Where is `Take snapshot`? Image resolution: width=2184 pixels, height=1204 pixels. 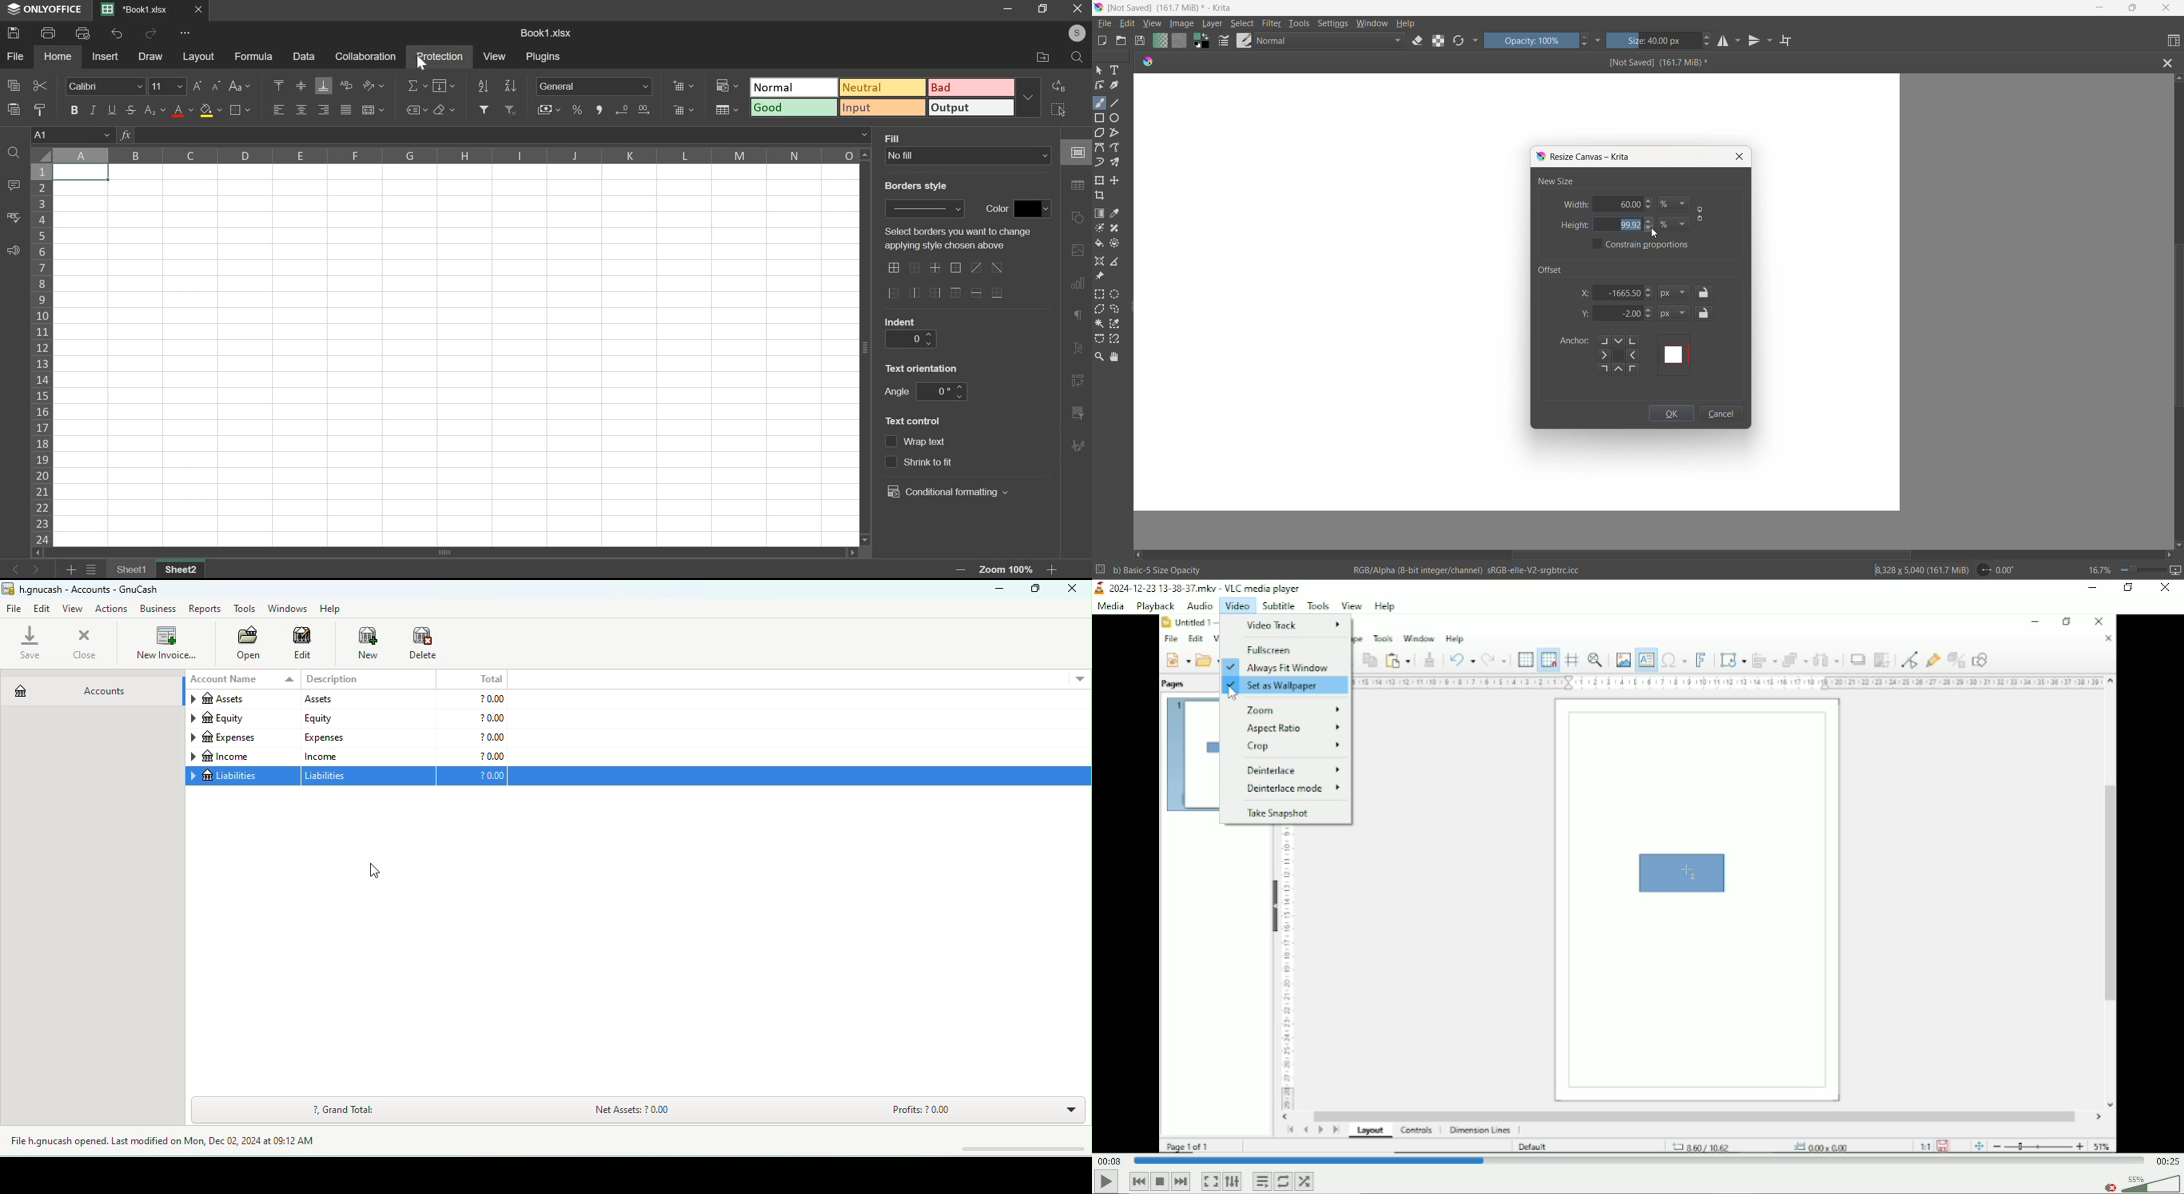 Take snapshot is located at coordinates (1277, 814).